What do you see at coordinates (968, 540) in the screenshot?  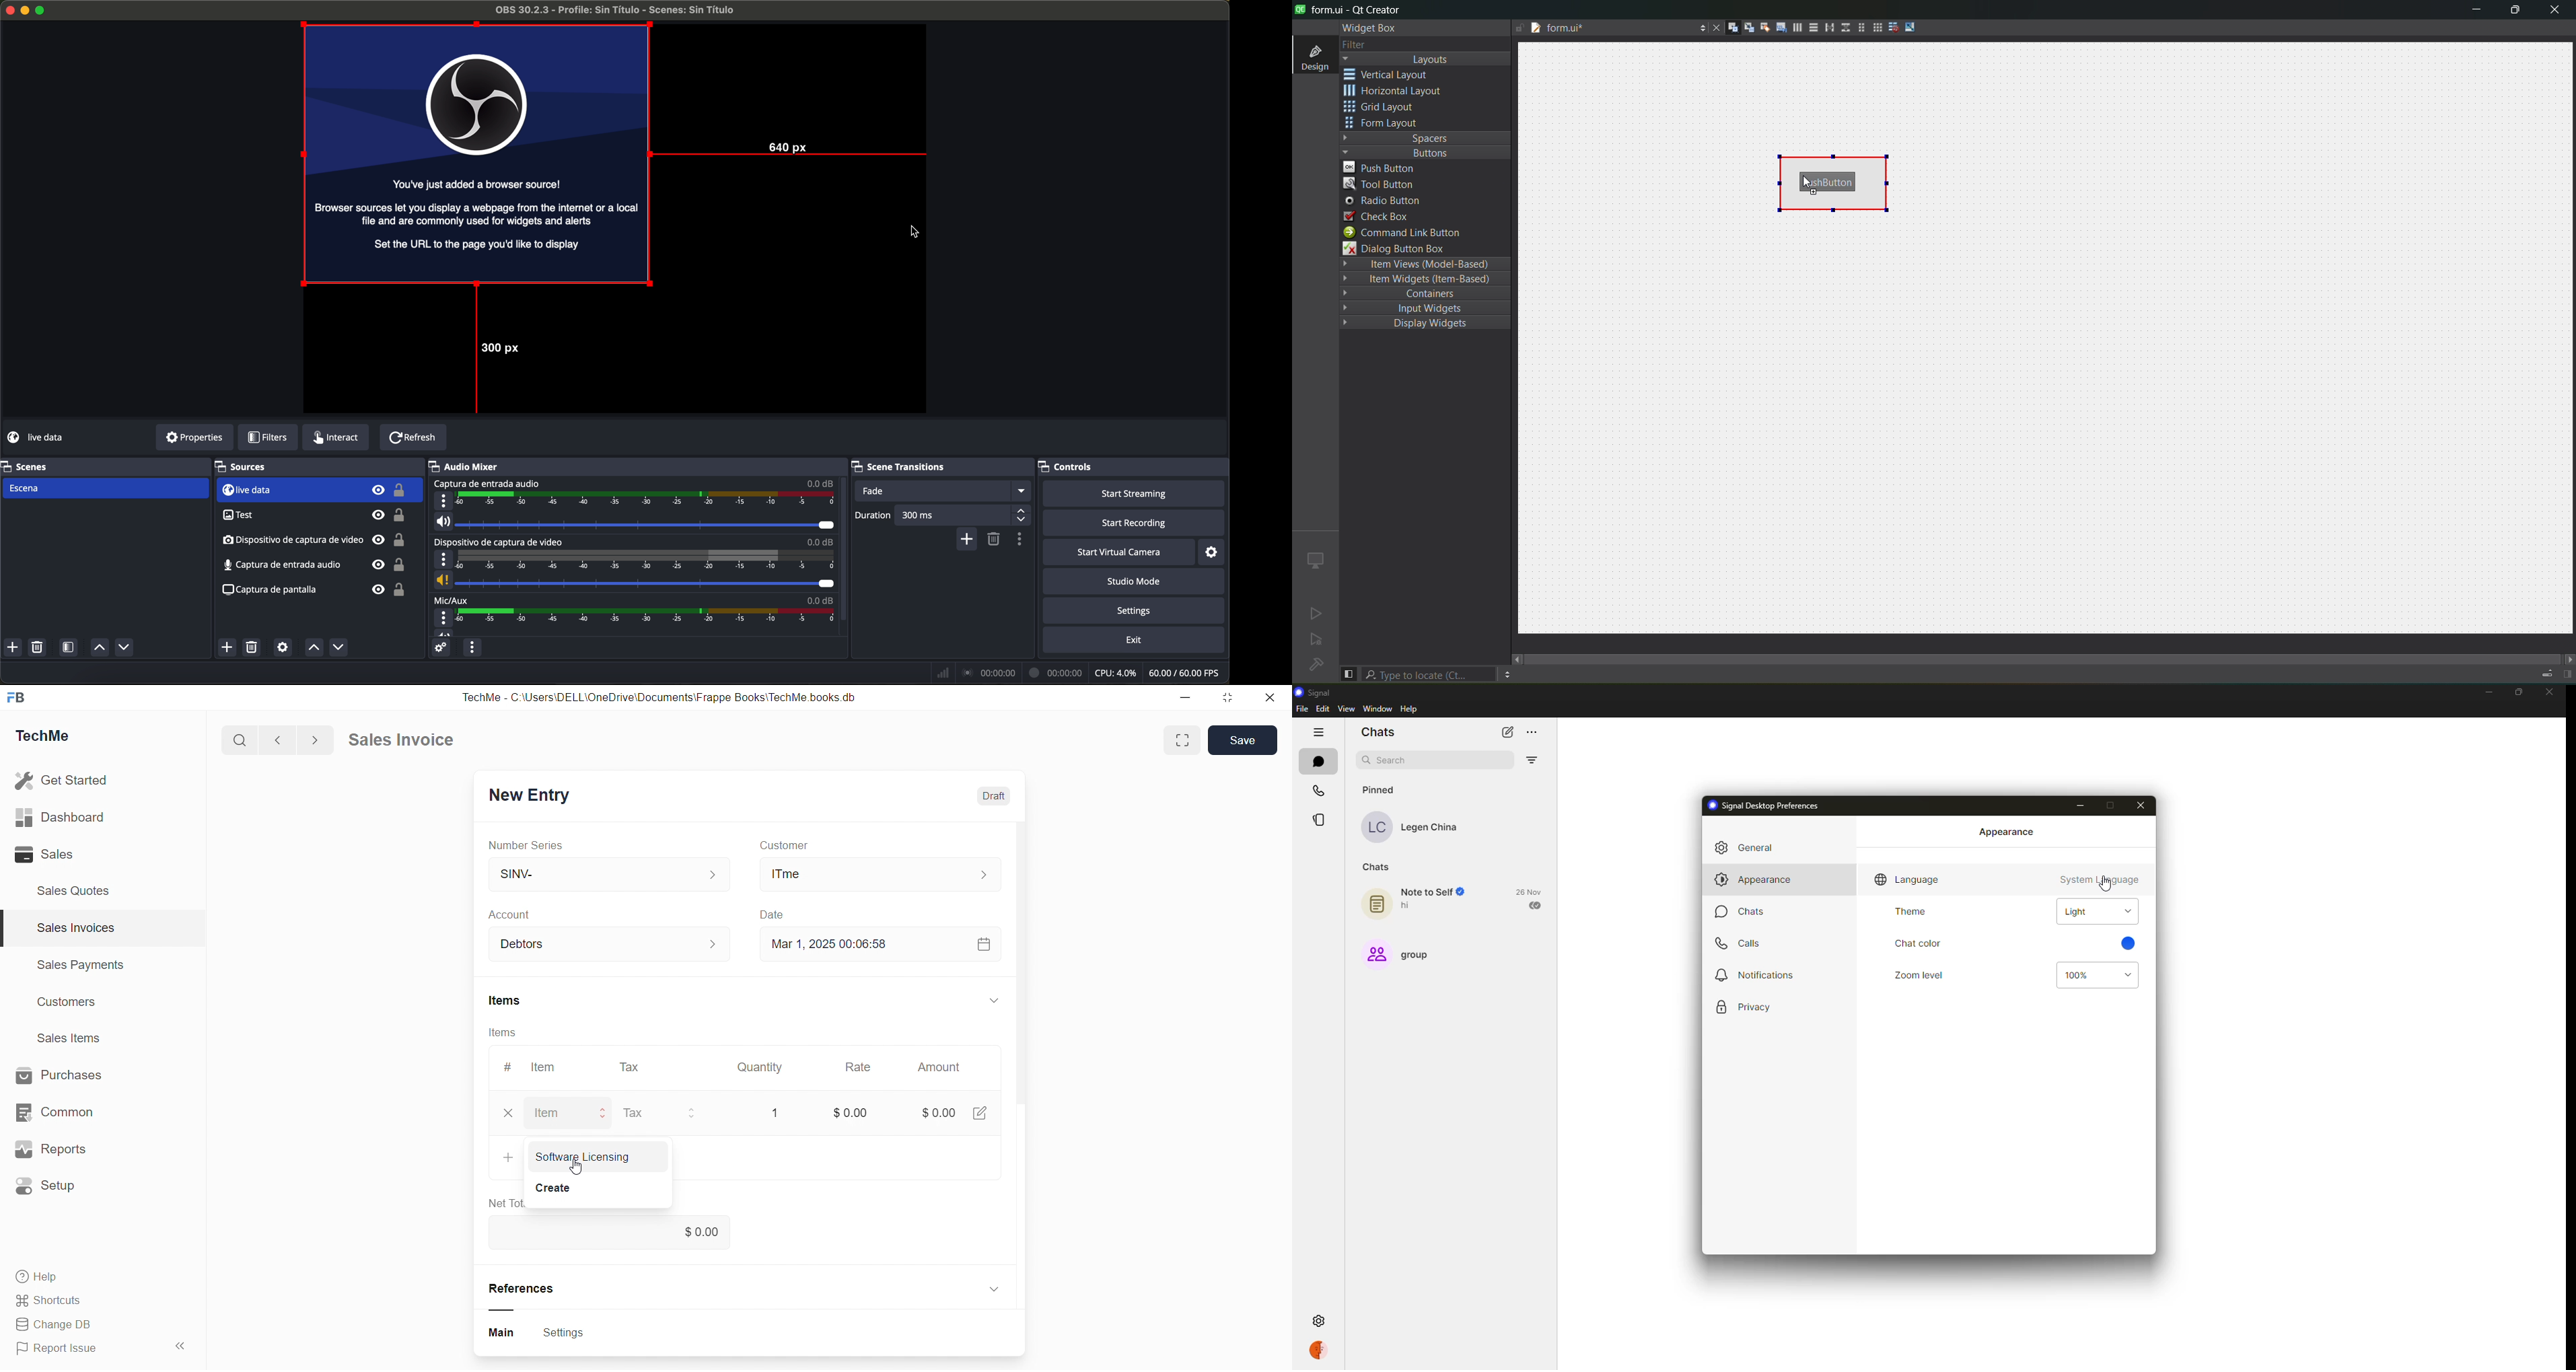 I see `add configurable transition` at bounding box center [968, 540].